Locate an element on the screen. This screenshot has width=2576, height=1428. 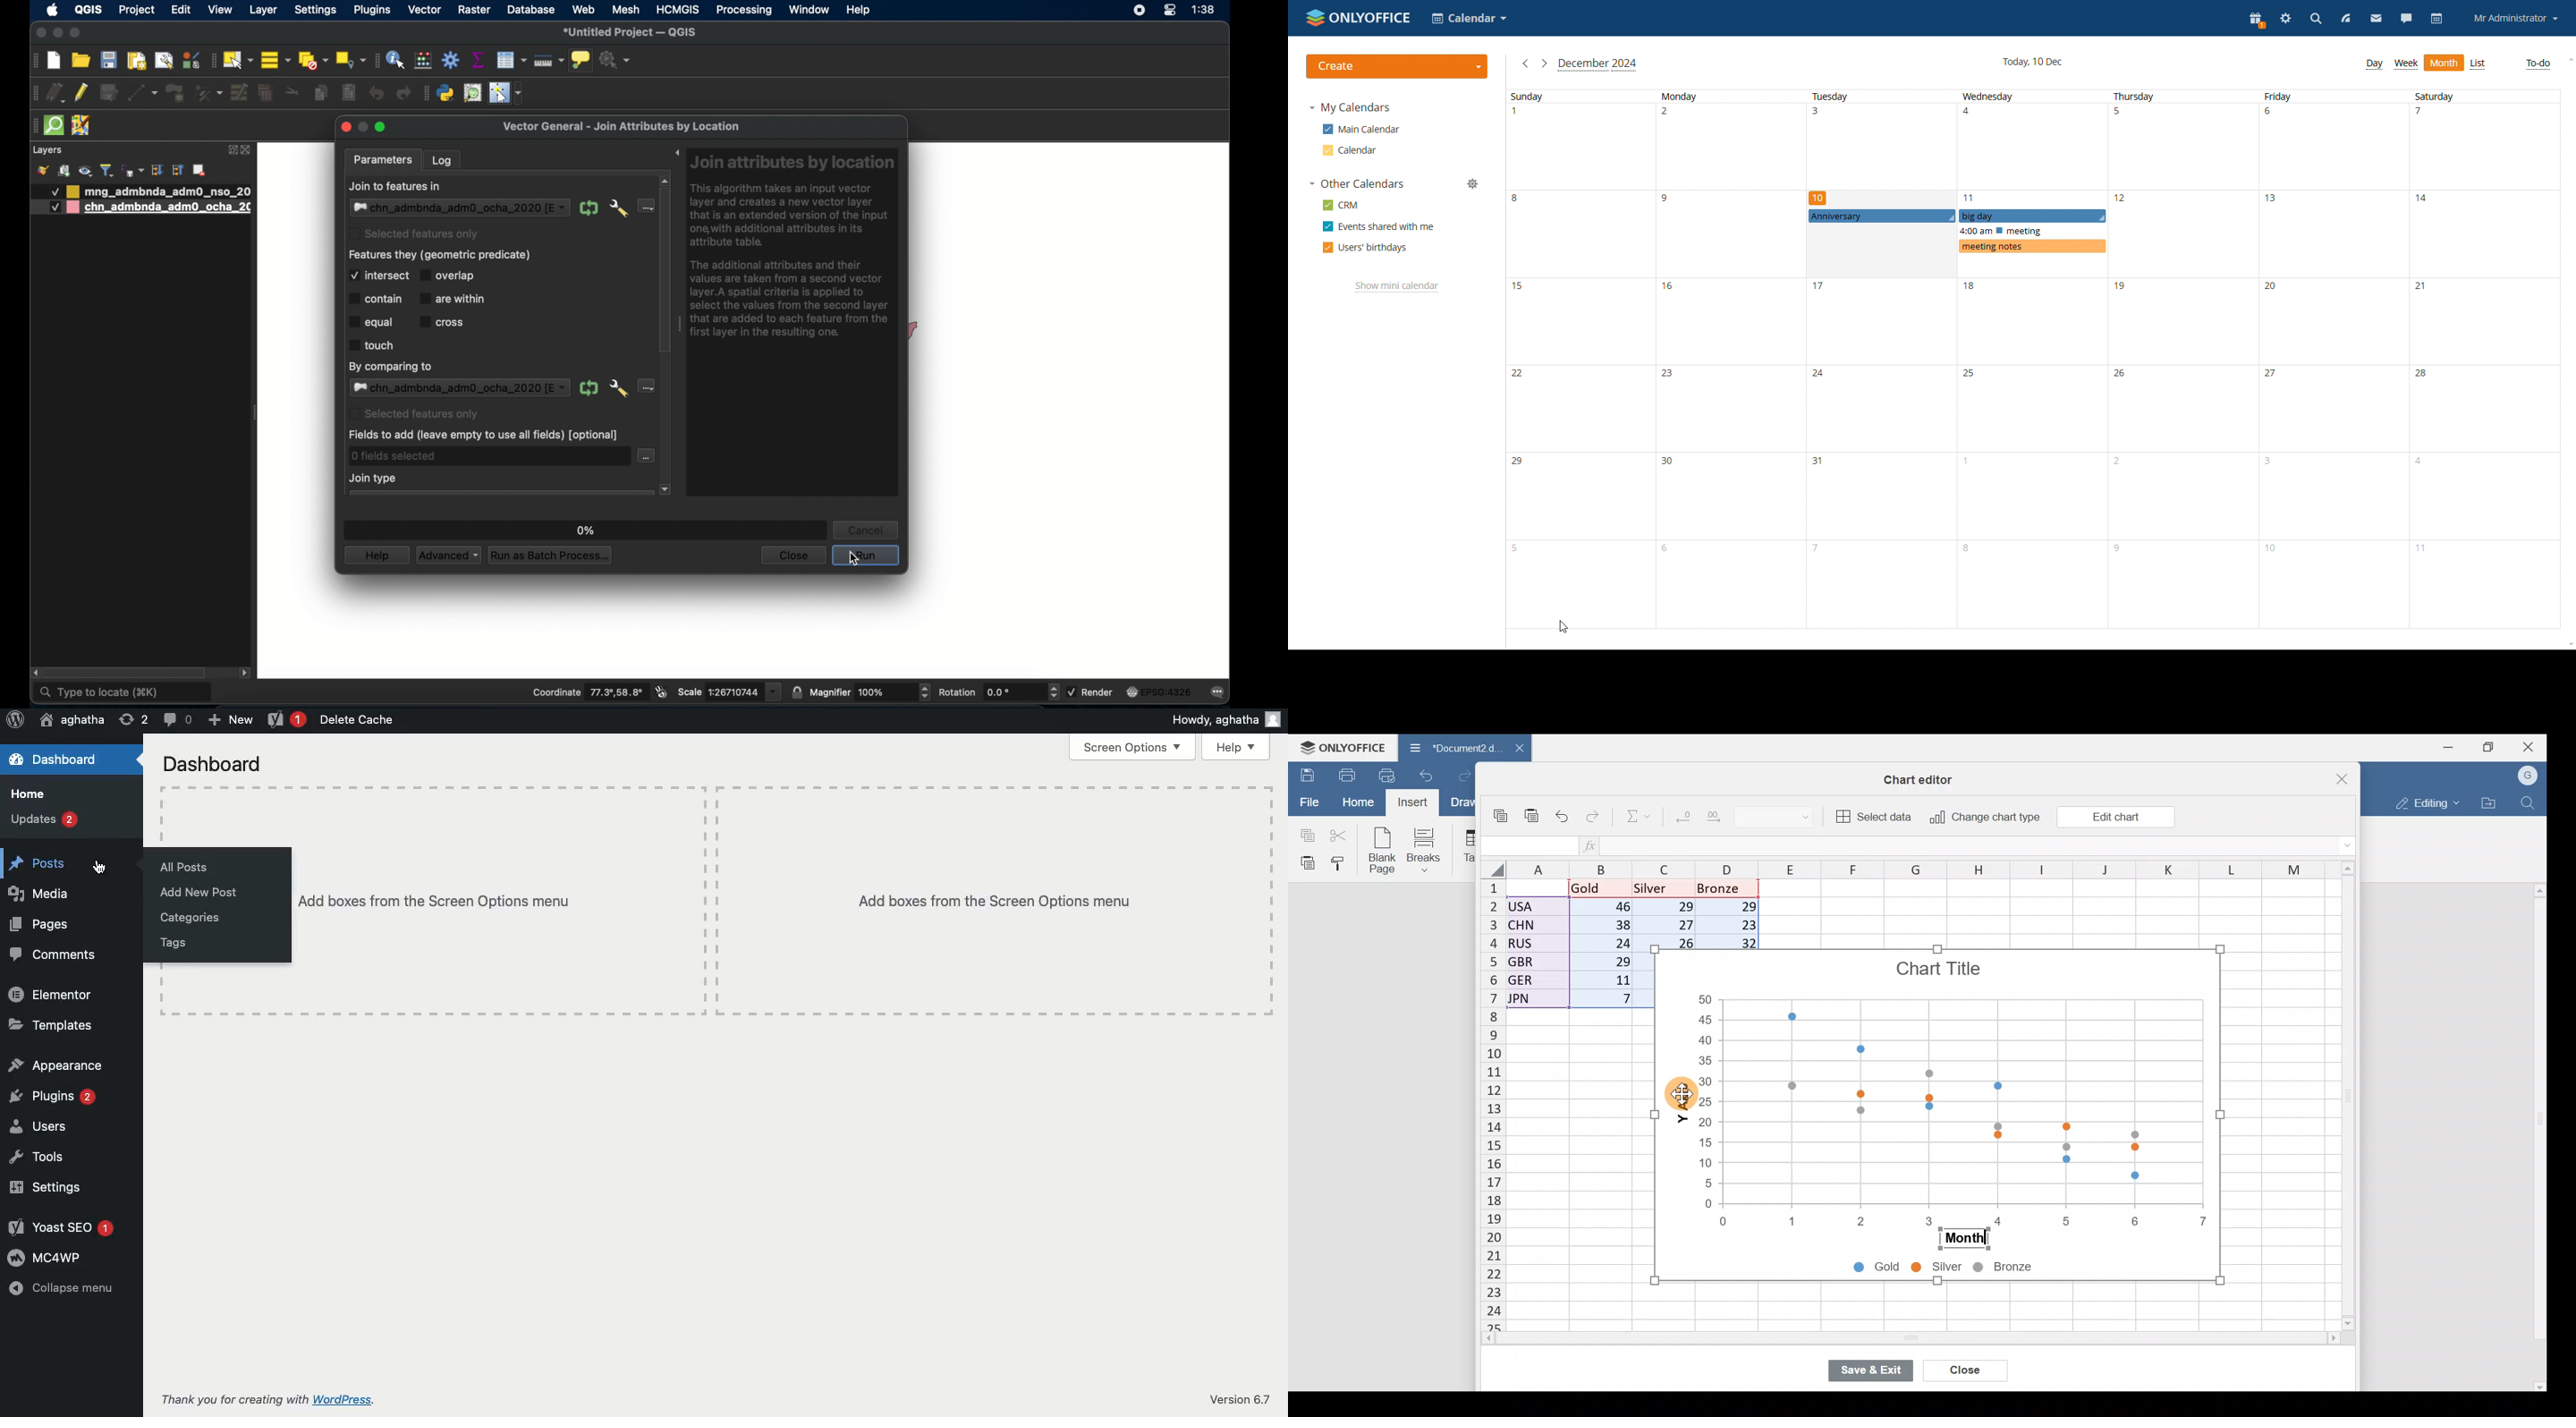
Dashboard is located at coordinates (72, 759).